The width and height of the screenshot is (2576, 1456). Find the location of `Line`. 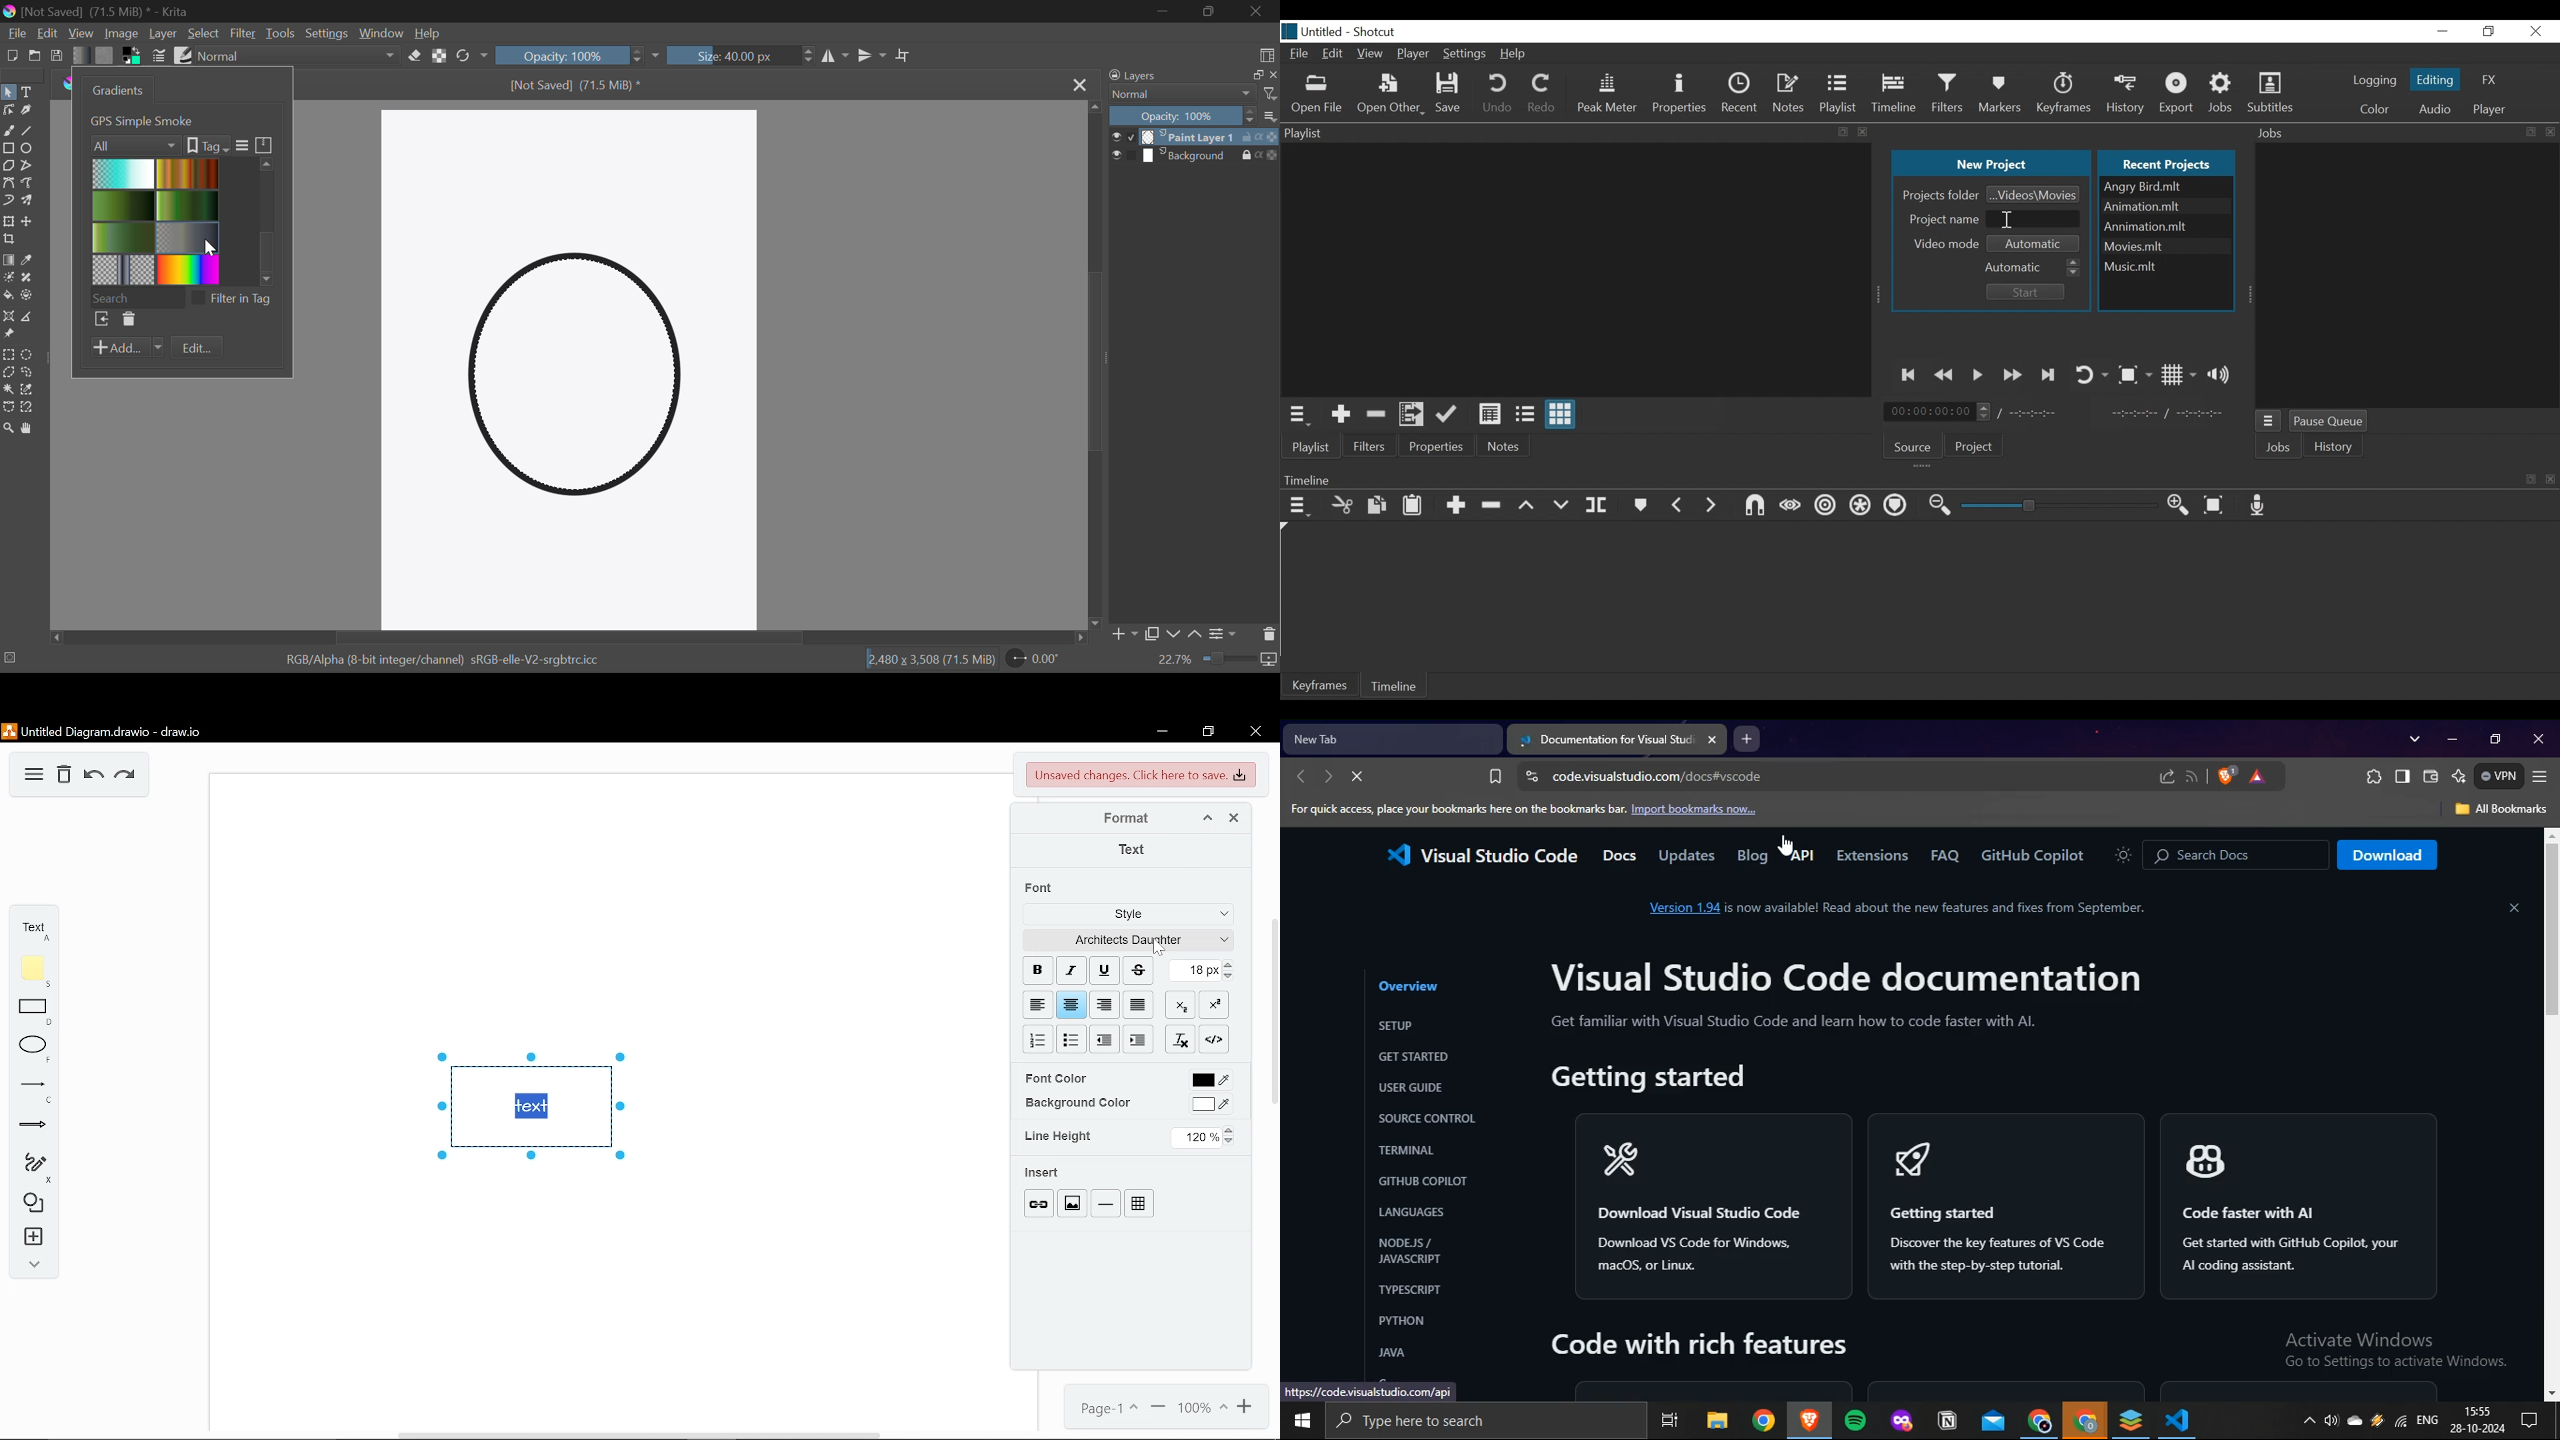

Line is located at coordinates (29, 131).